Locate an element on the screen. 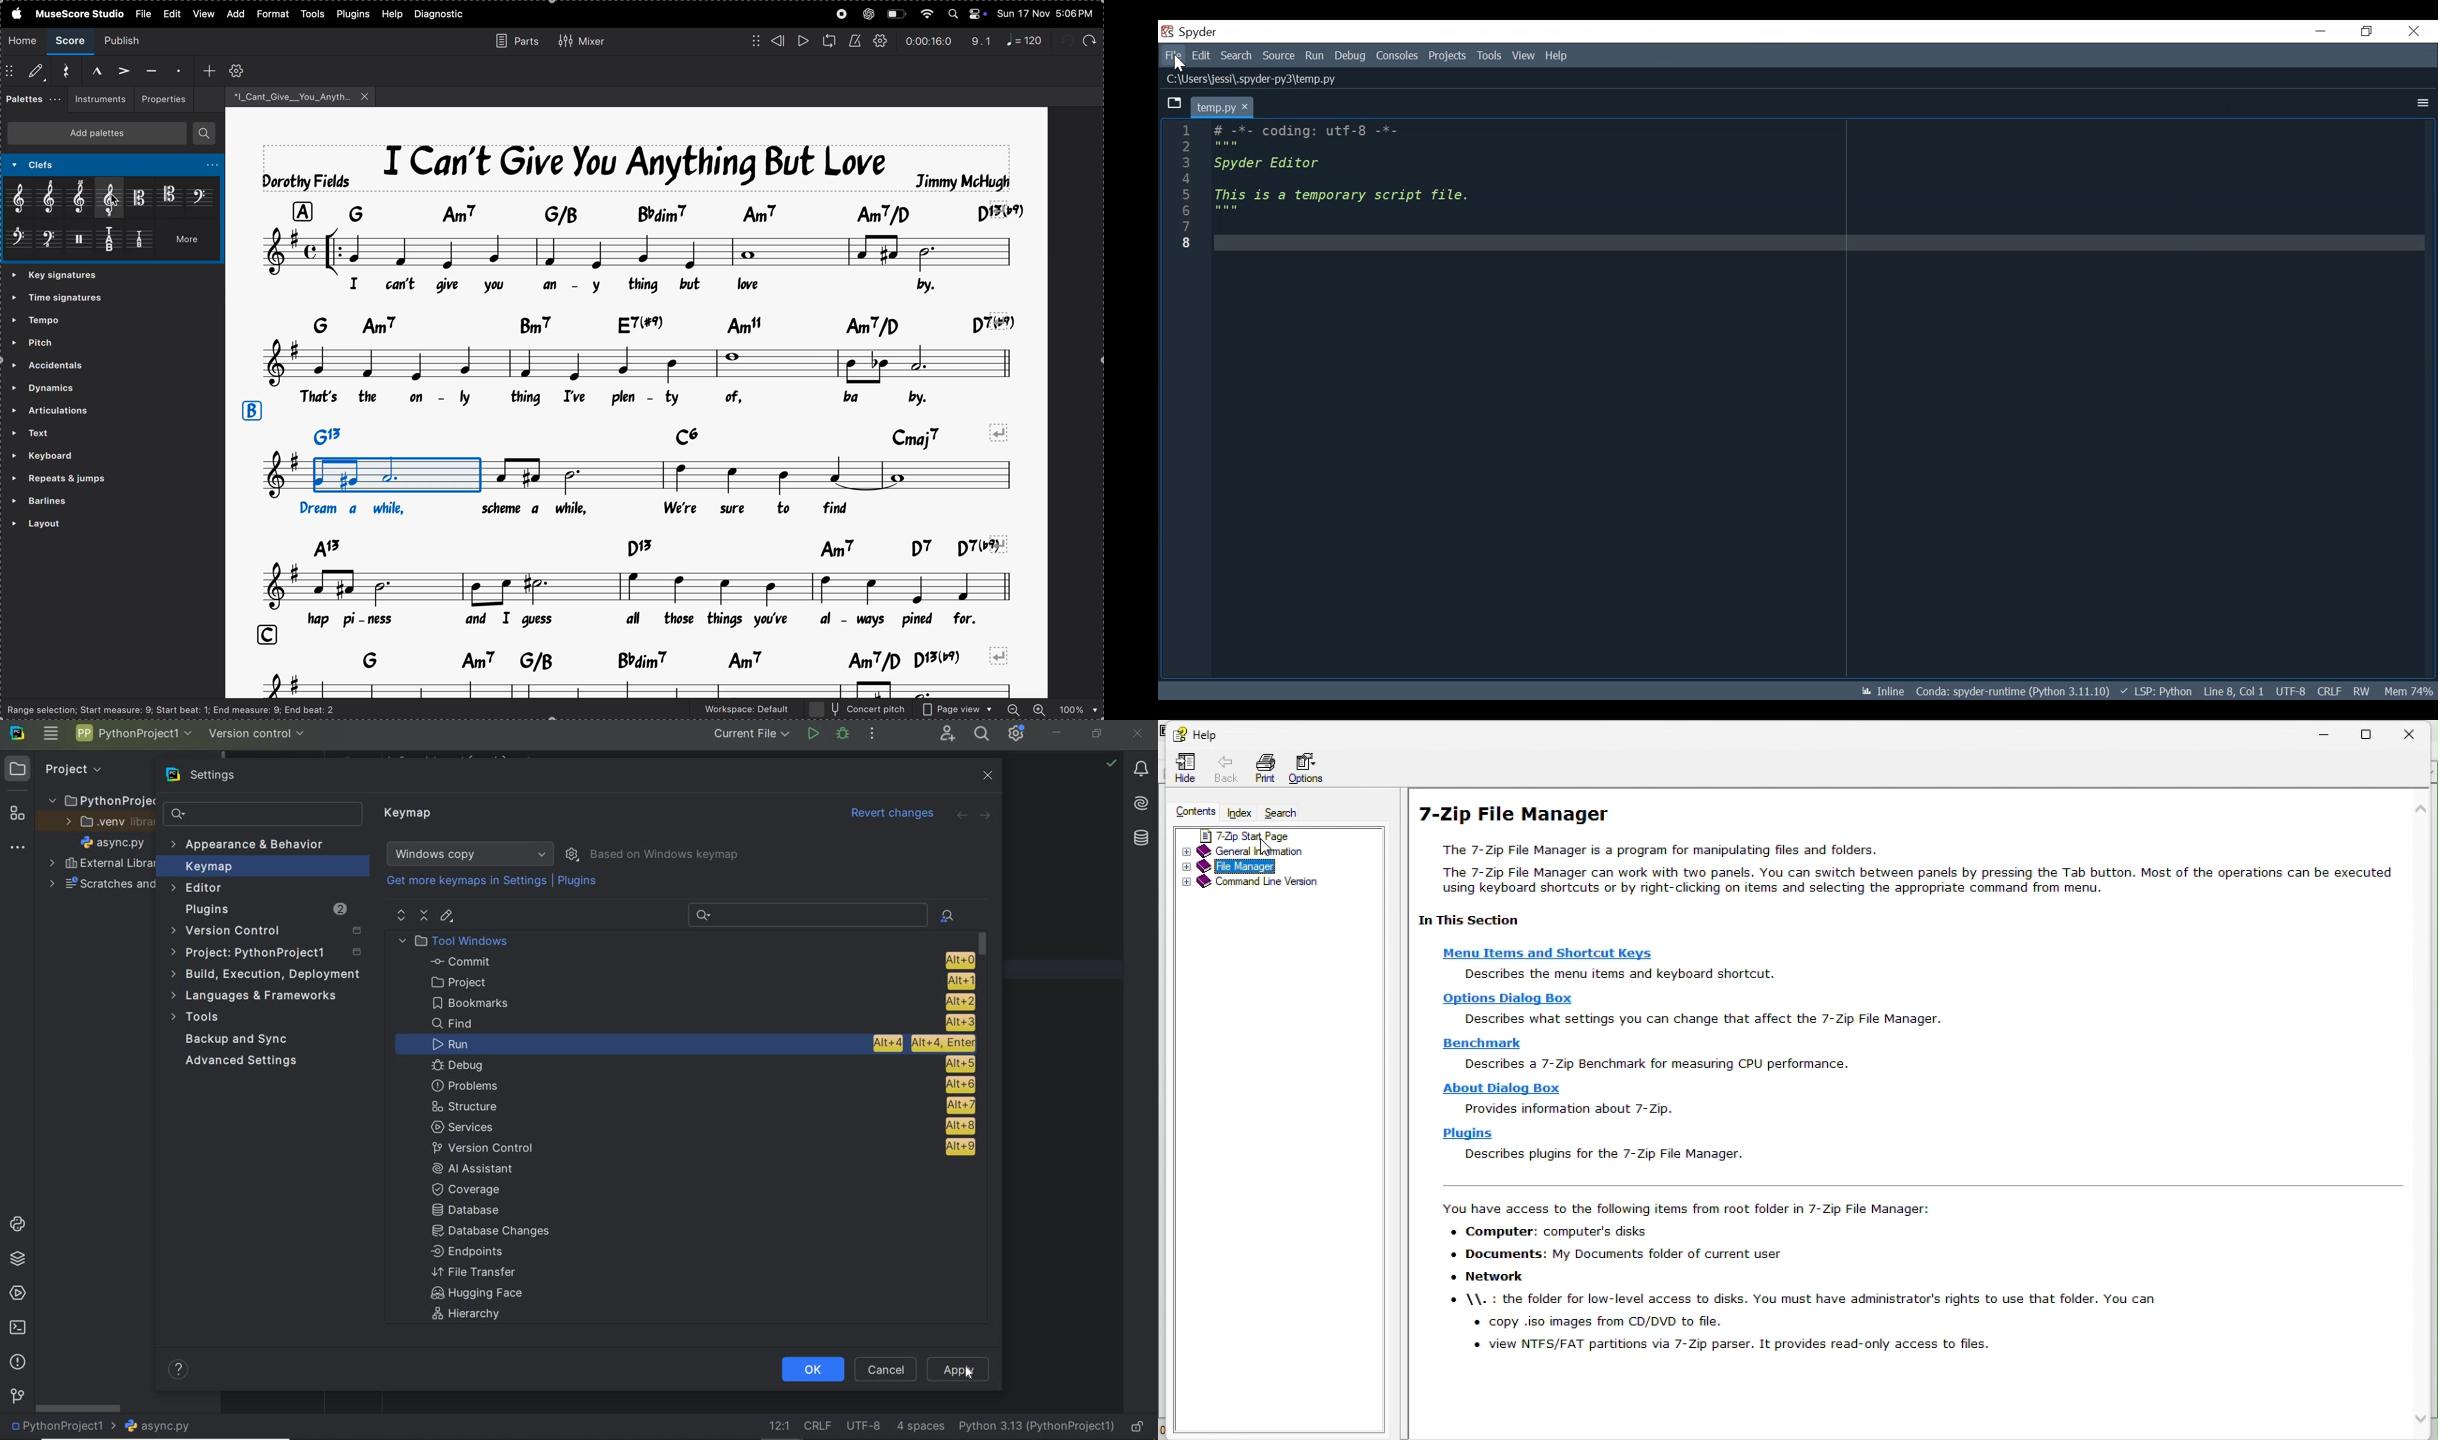  record is located at coordinates (841, 14).